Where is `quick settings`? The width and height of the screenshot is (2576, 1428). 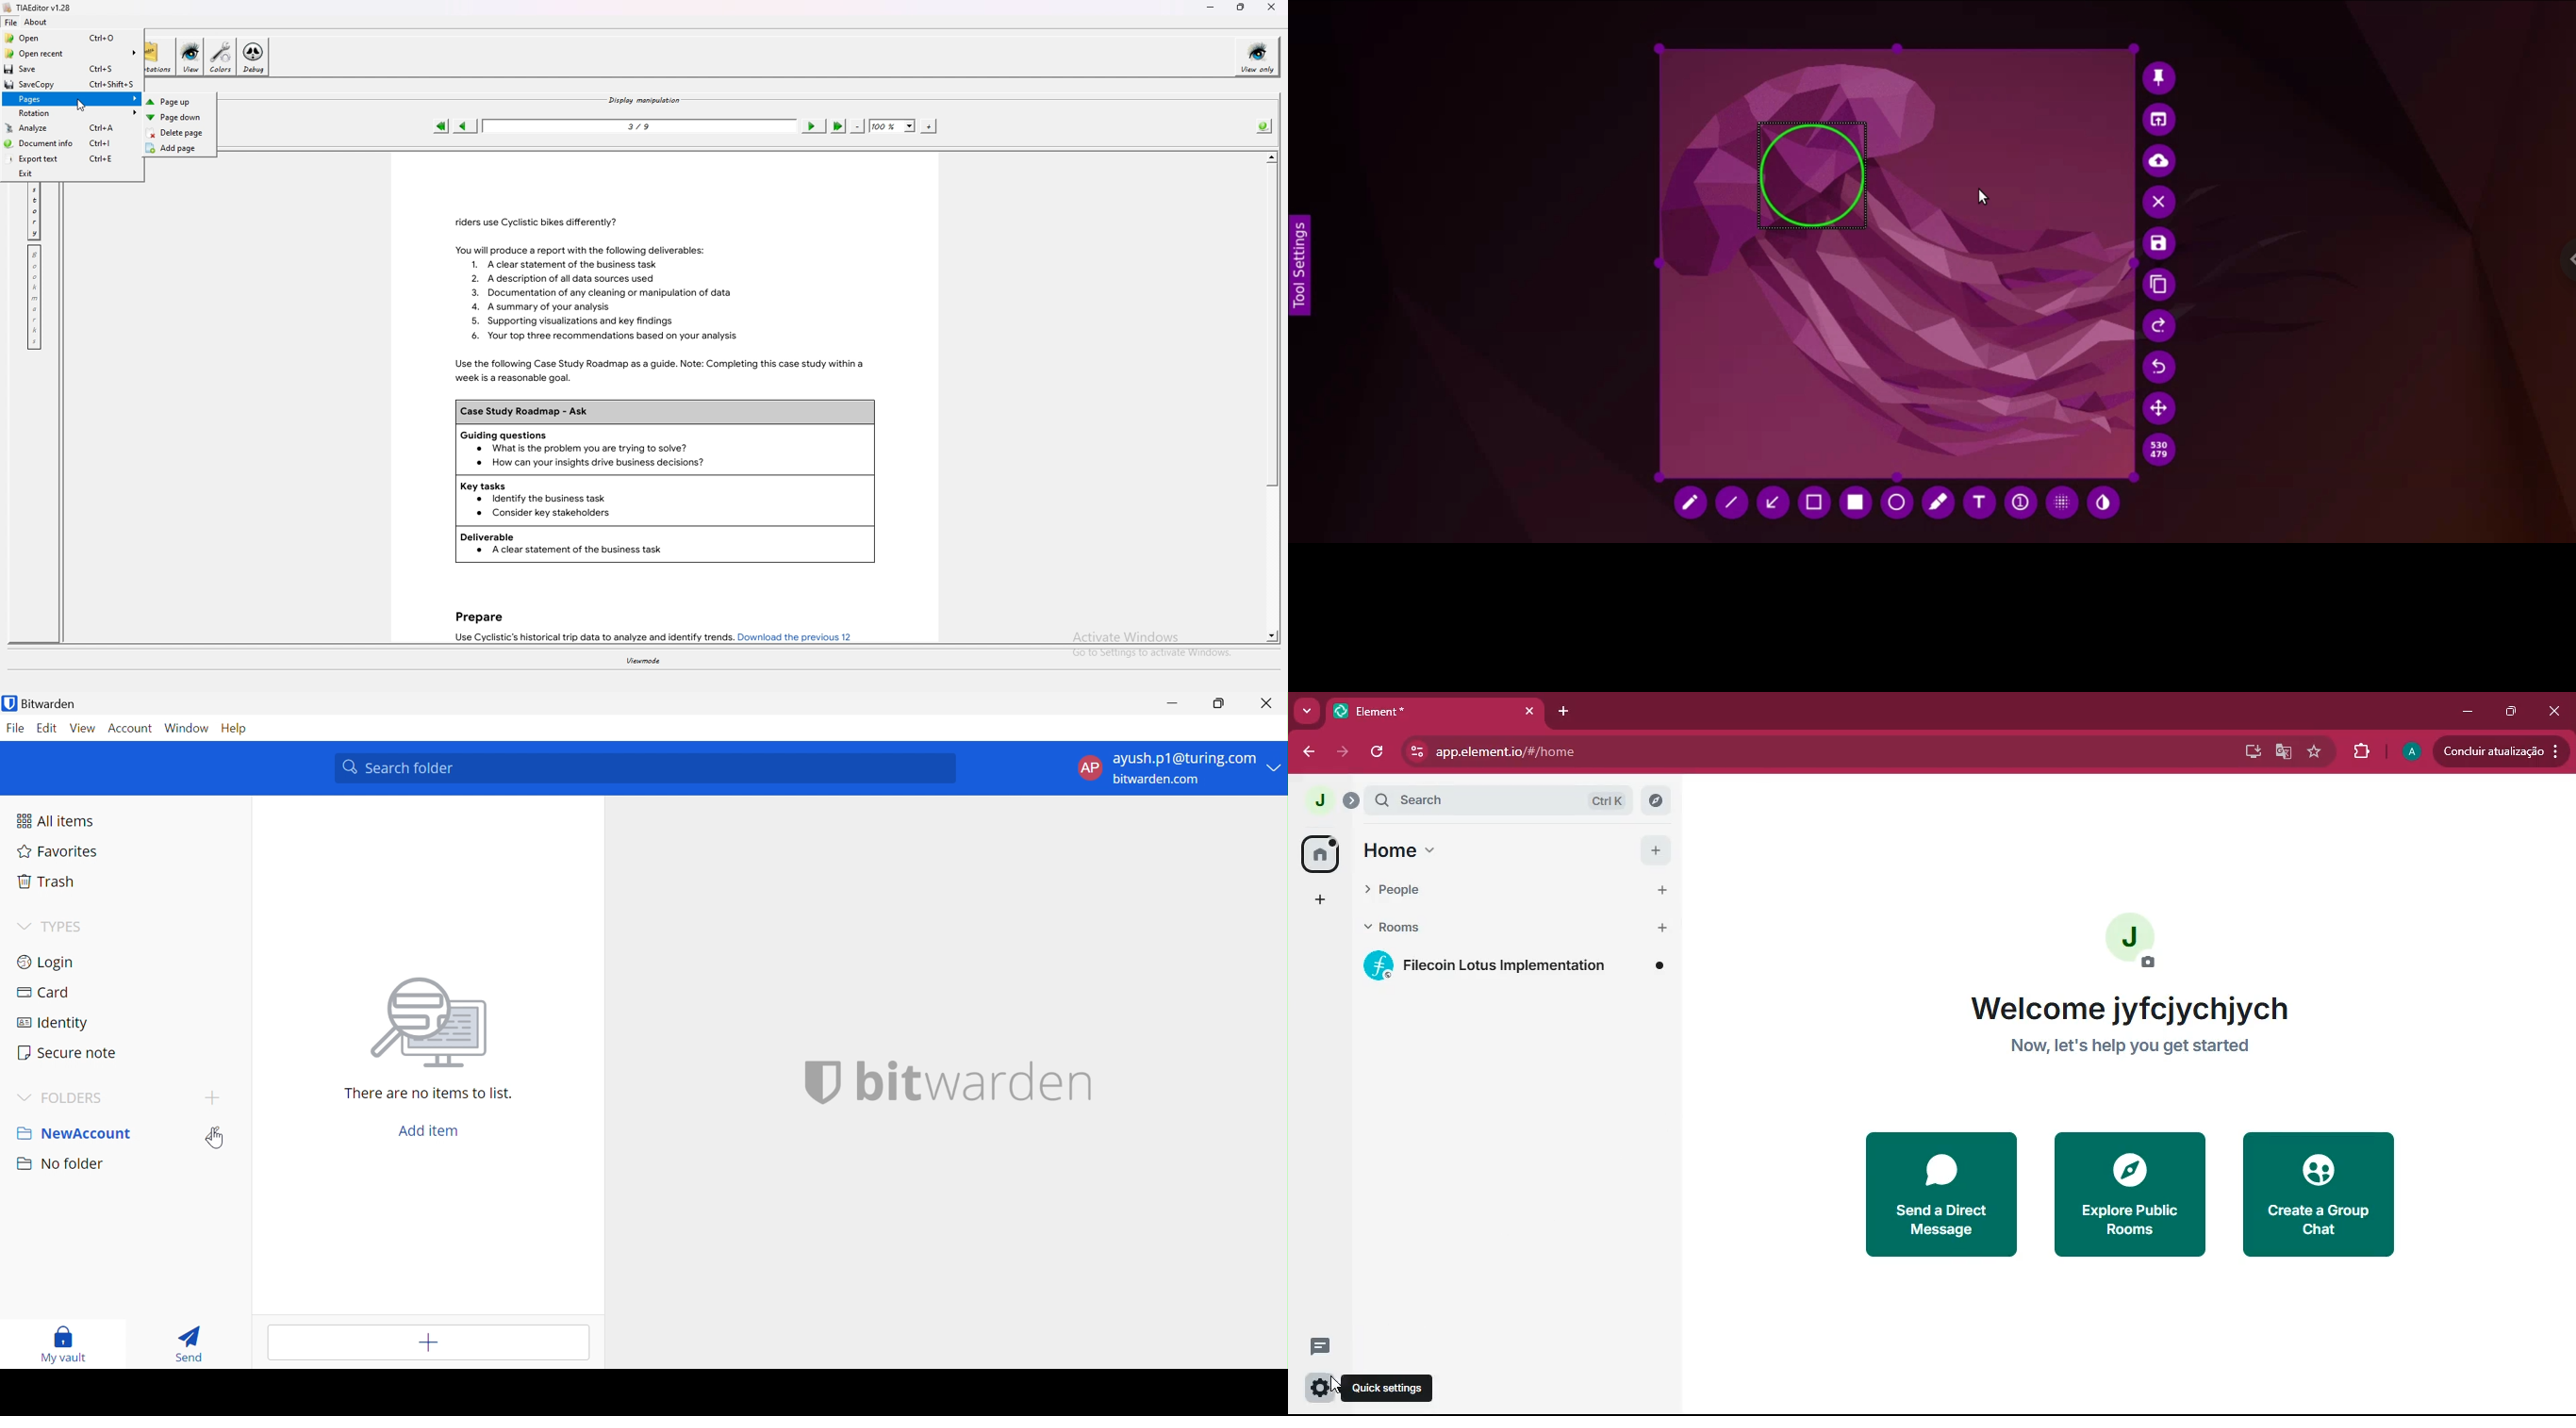
quick settings is located at coordinates (1320, 1388).